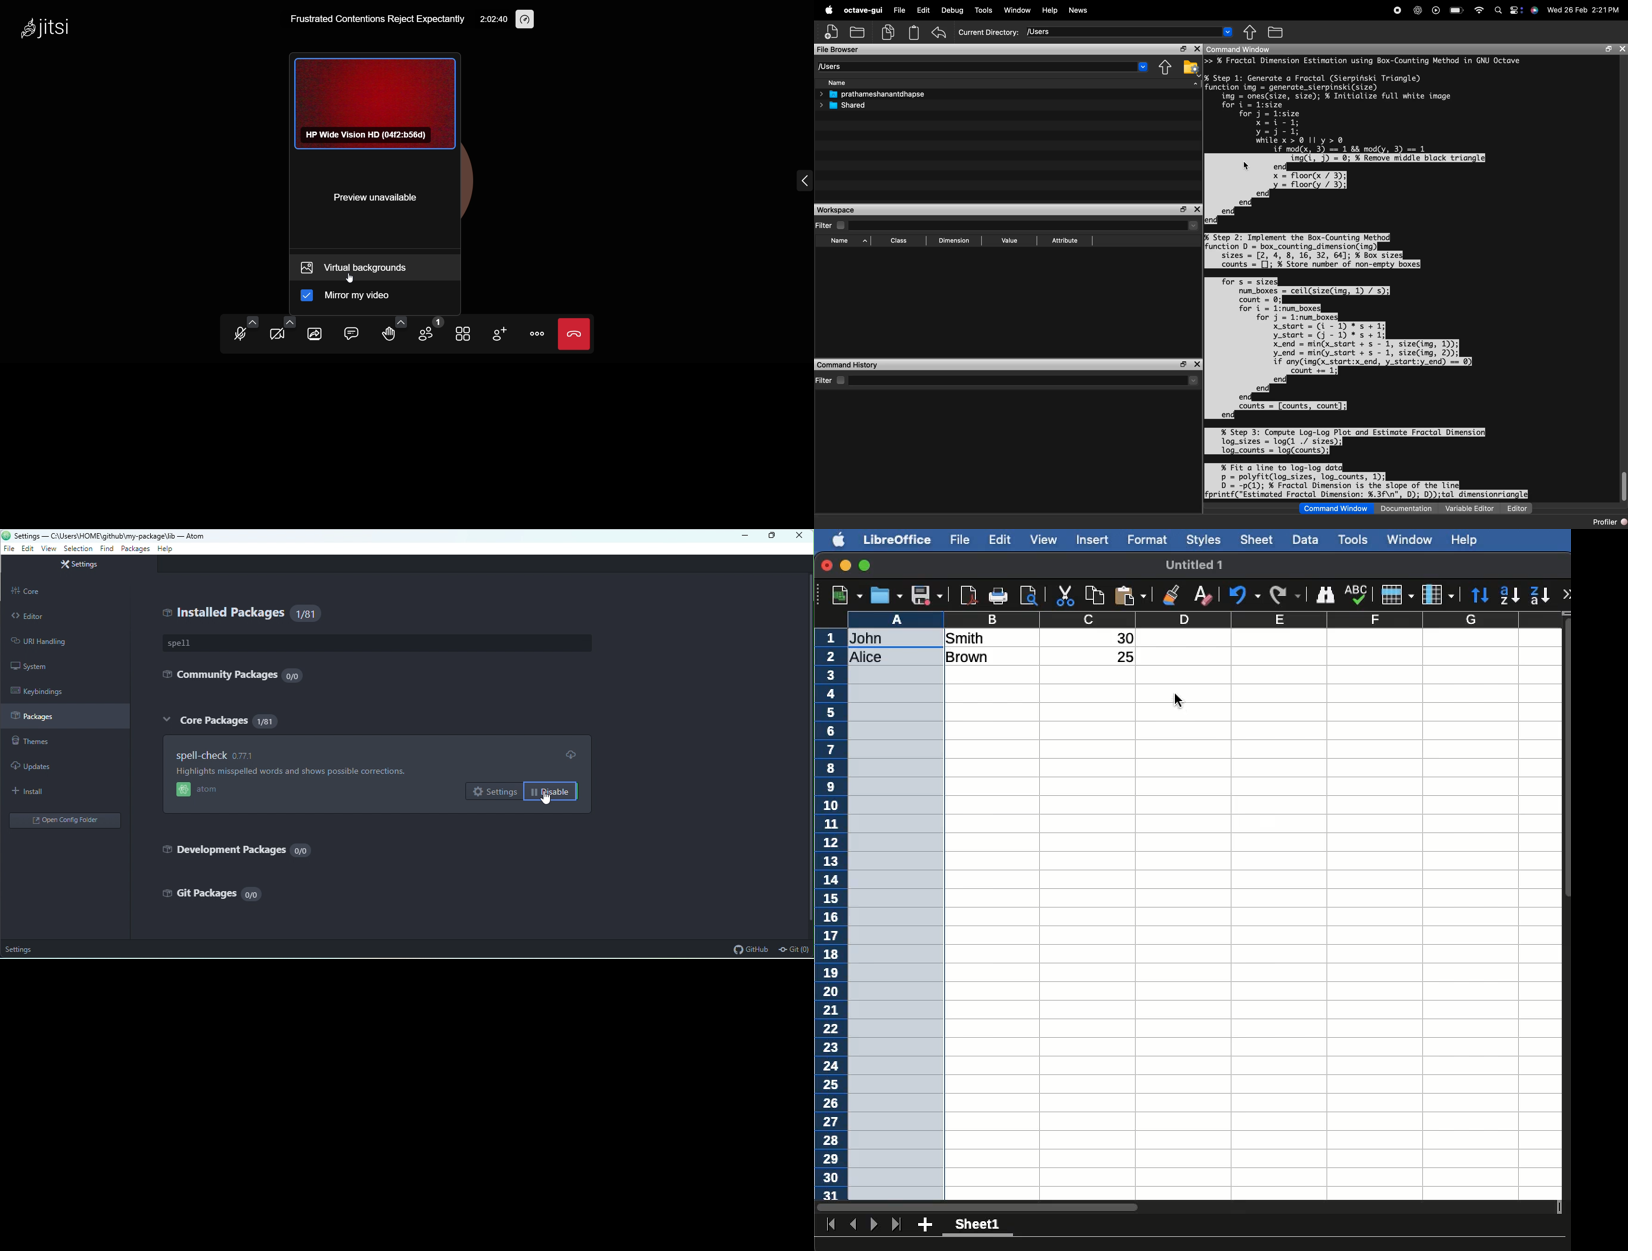 The image size is (1652, 1260). Describe the element at coordinates (1567, 593) in the screenshot. I see `More` at that location.